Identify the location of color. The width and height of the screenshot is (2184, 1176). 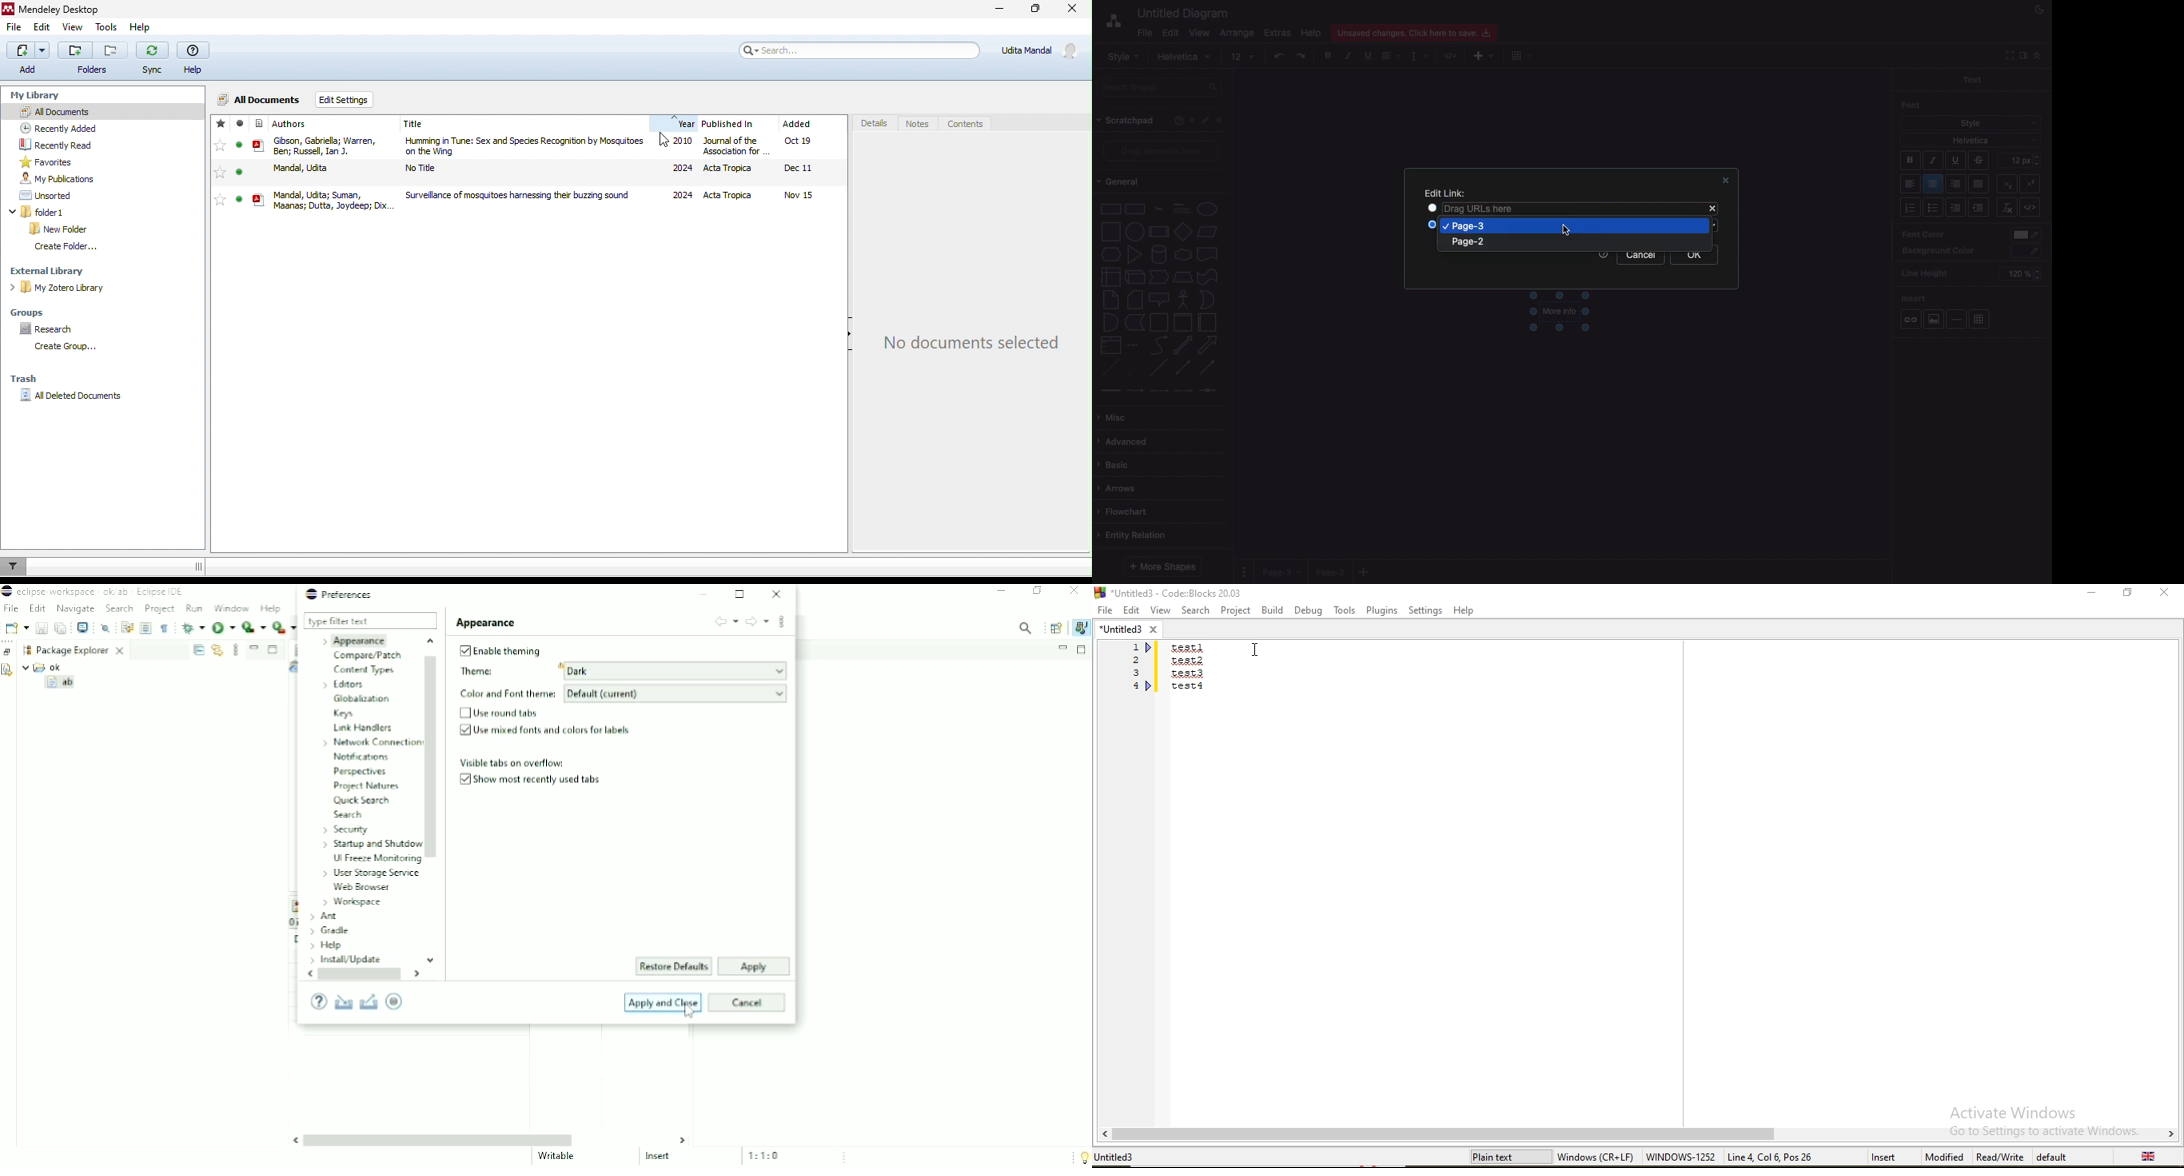
(2027, 251).